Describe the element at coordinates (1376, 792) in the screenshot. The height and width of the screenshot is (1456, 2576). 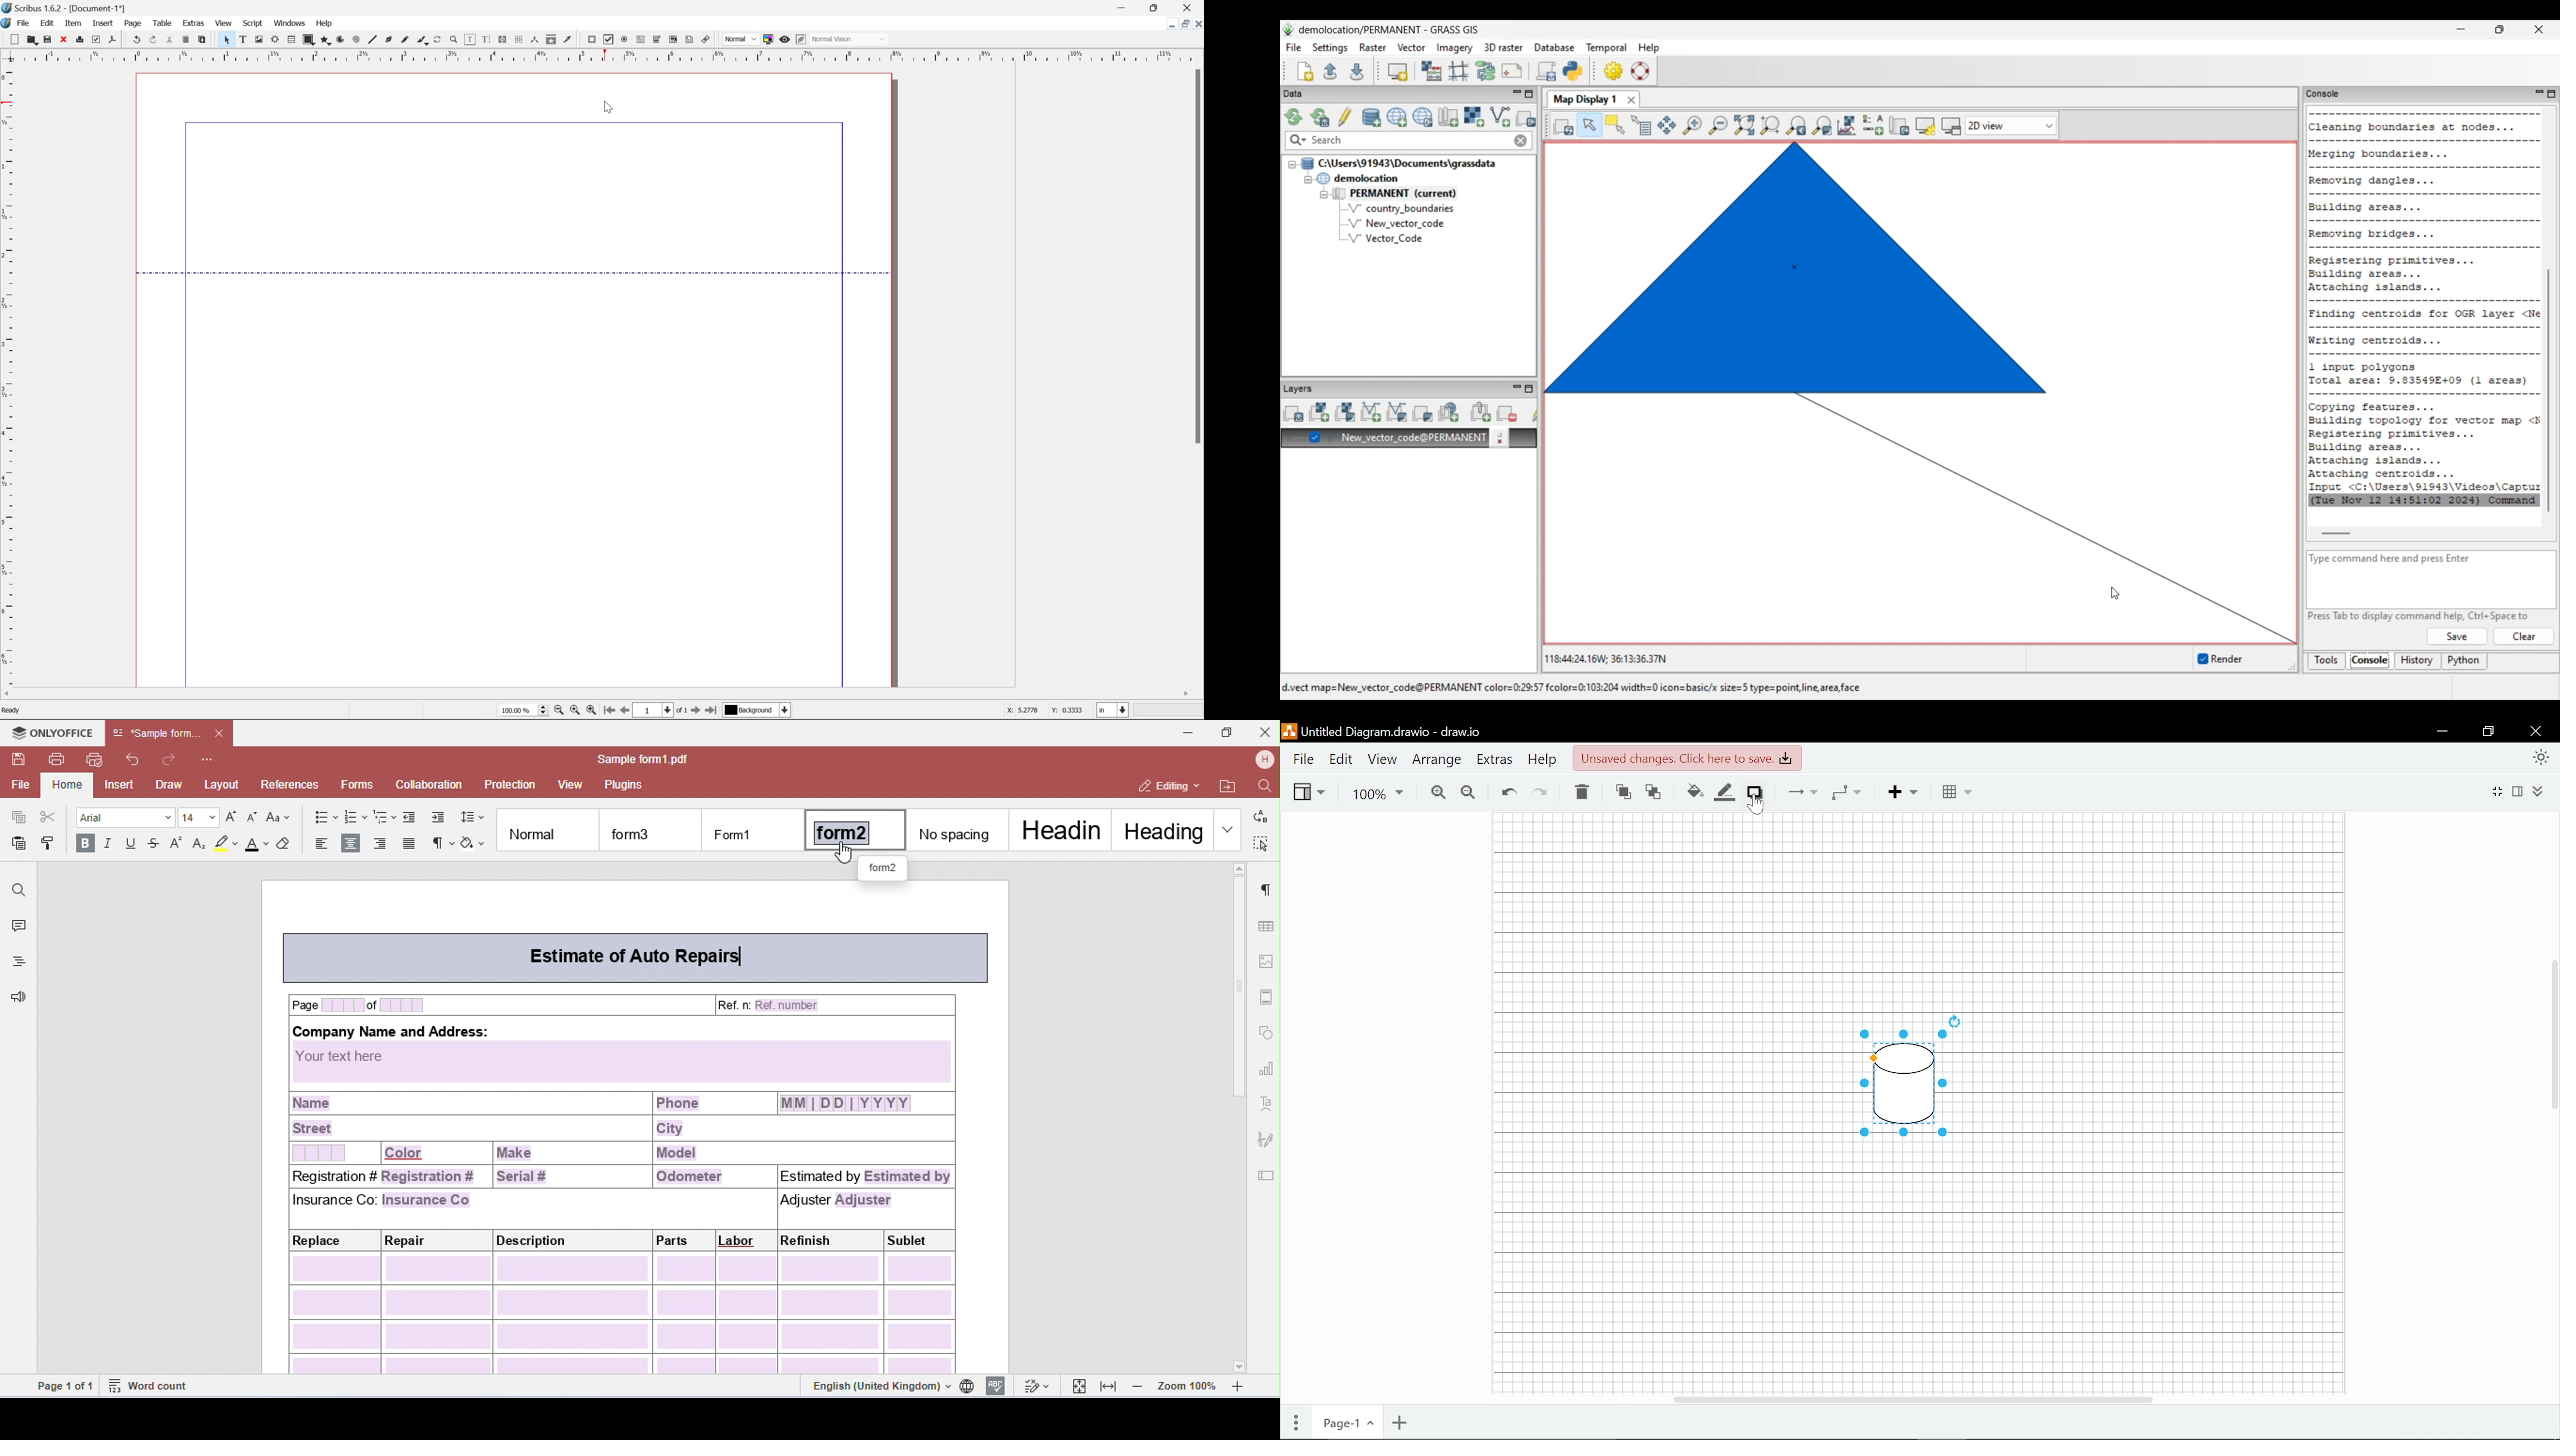
I see `Zoom` at that location.